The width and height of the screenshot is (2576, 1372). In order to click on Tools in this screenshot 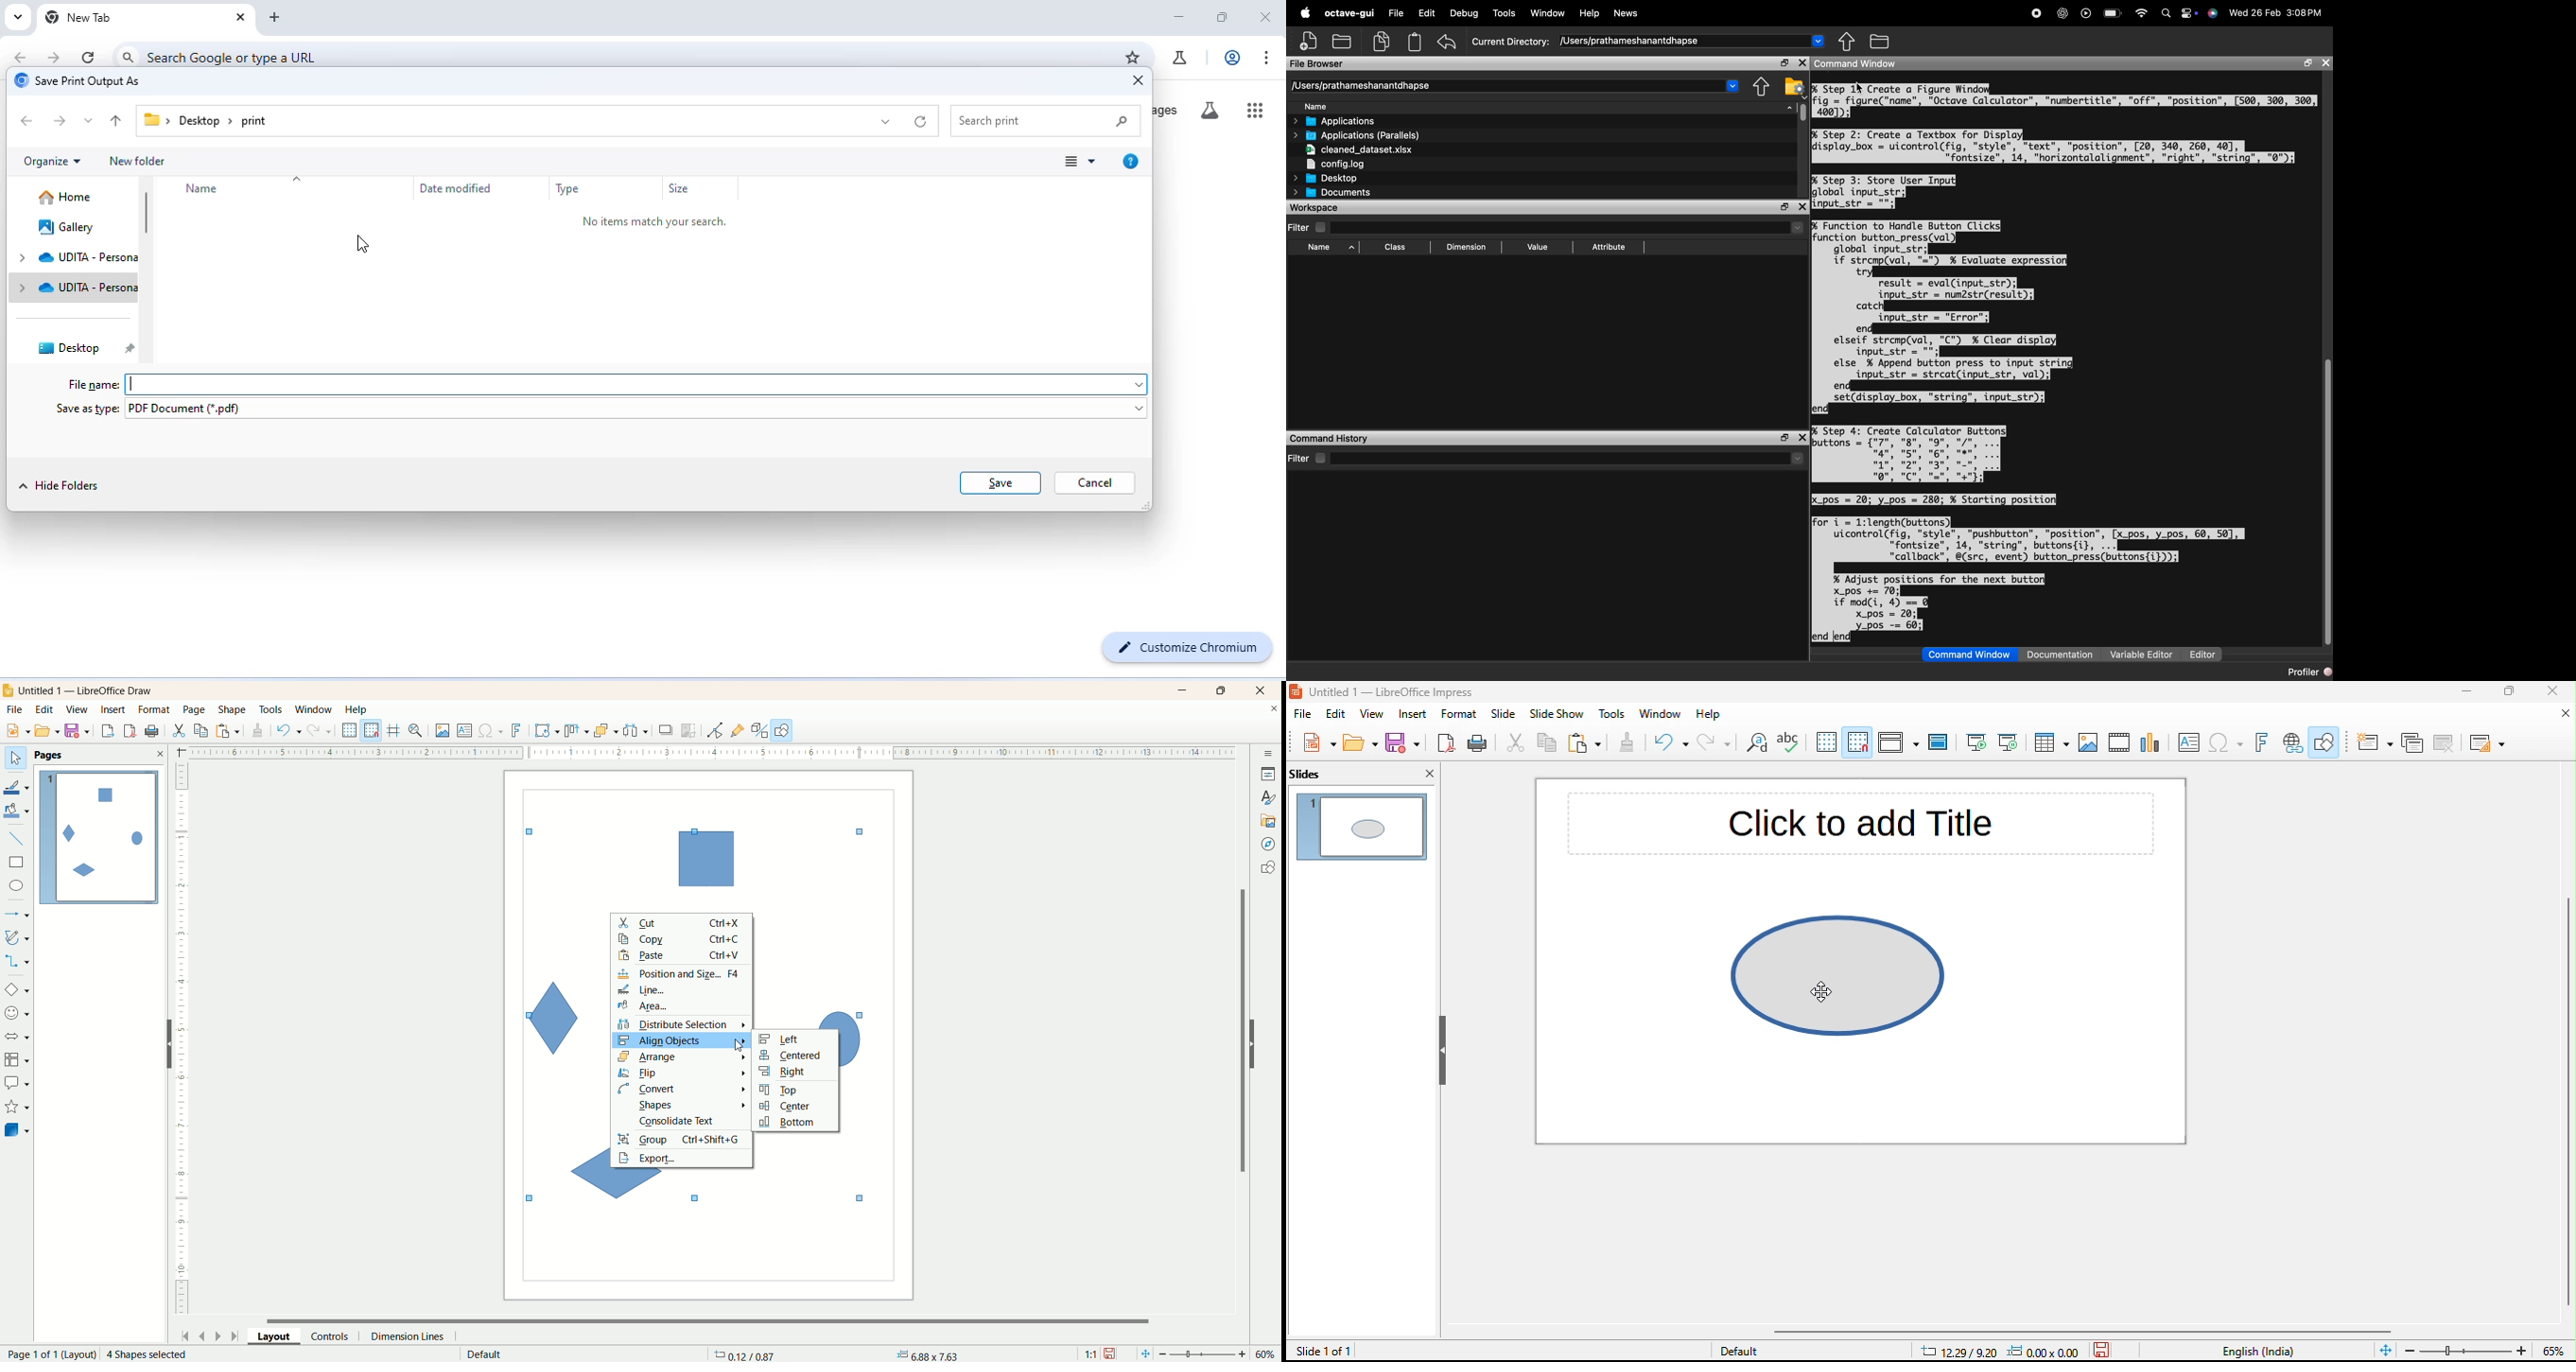, I will do `click(1505, 14)`.